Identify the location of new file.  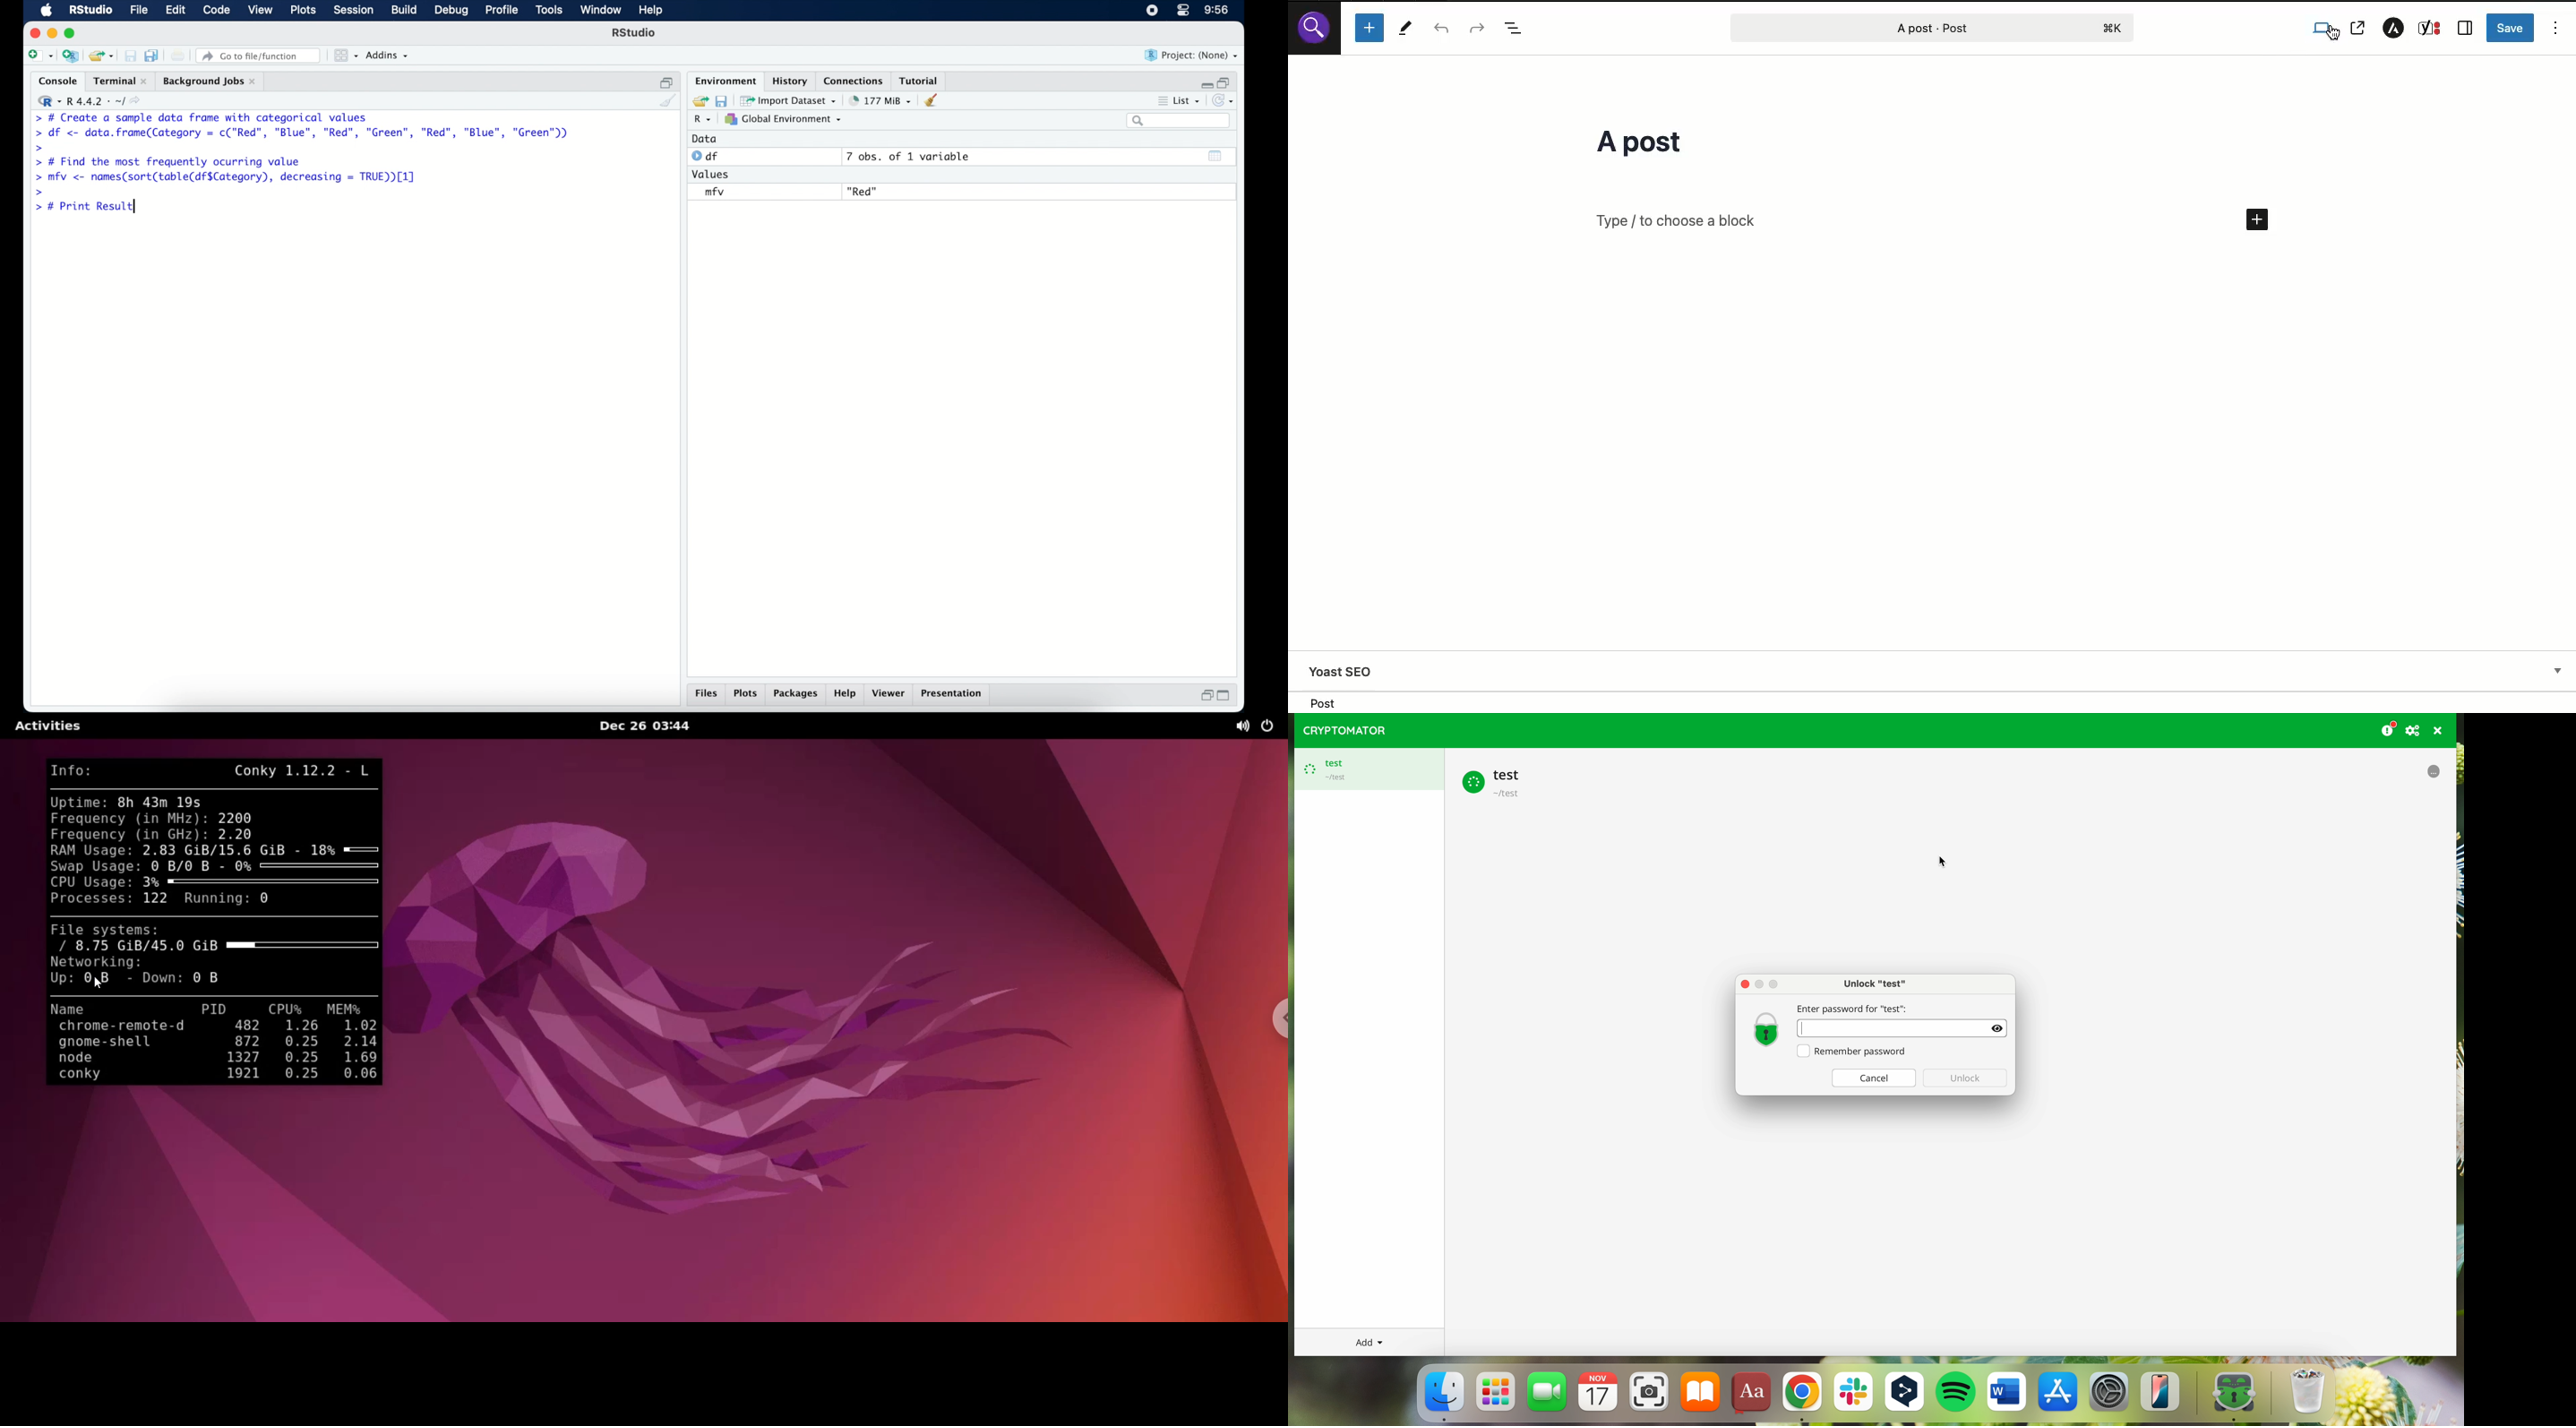
(39, 55).